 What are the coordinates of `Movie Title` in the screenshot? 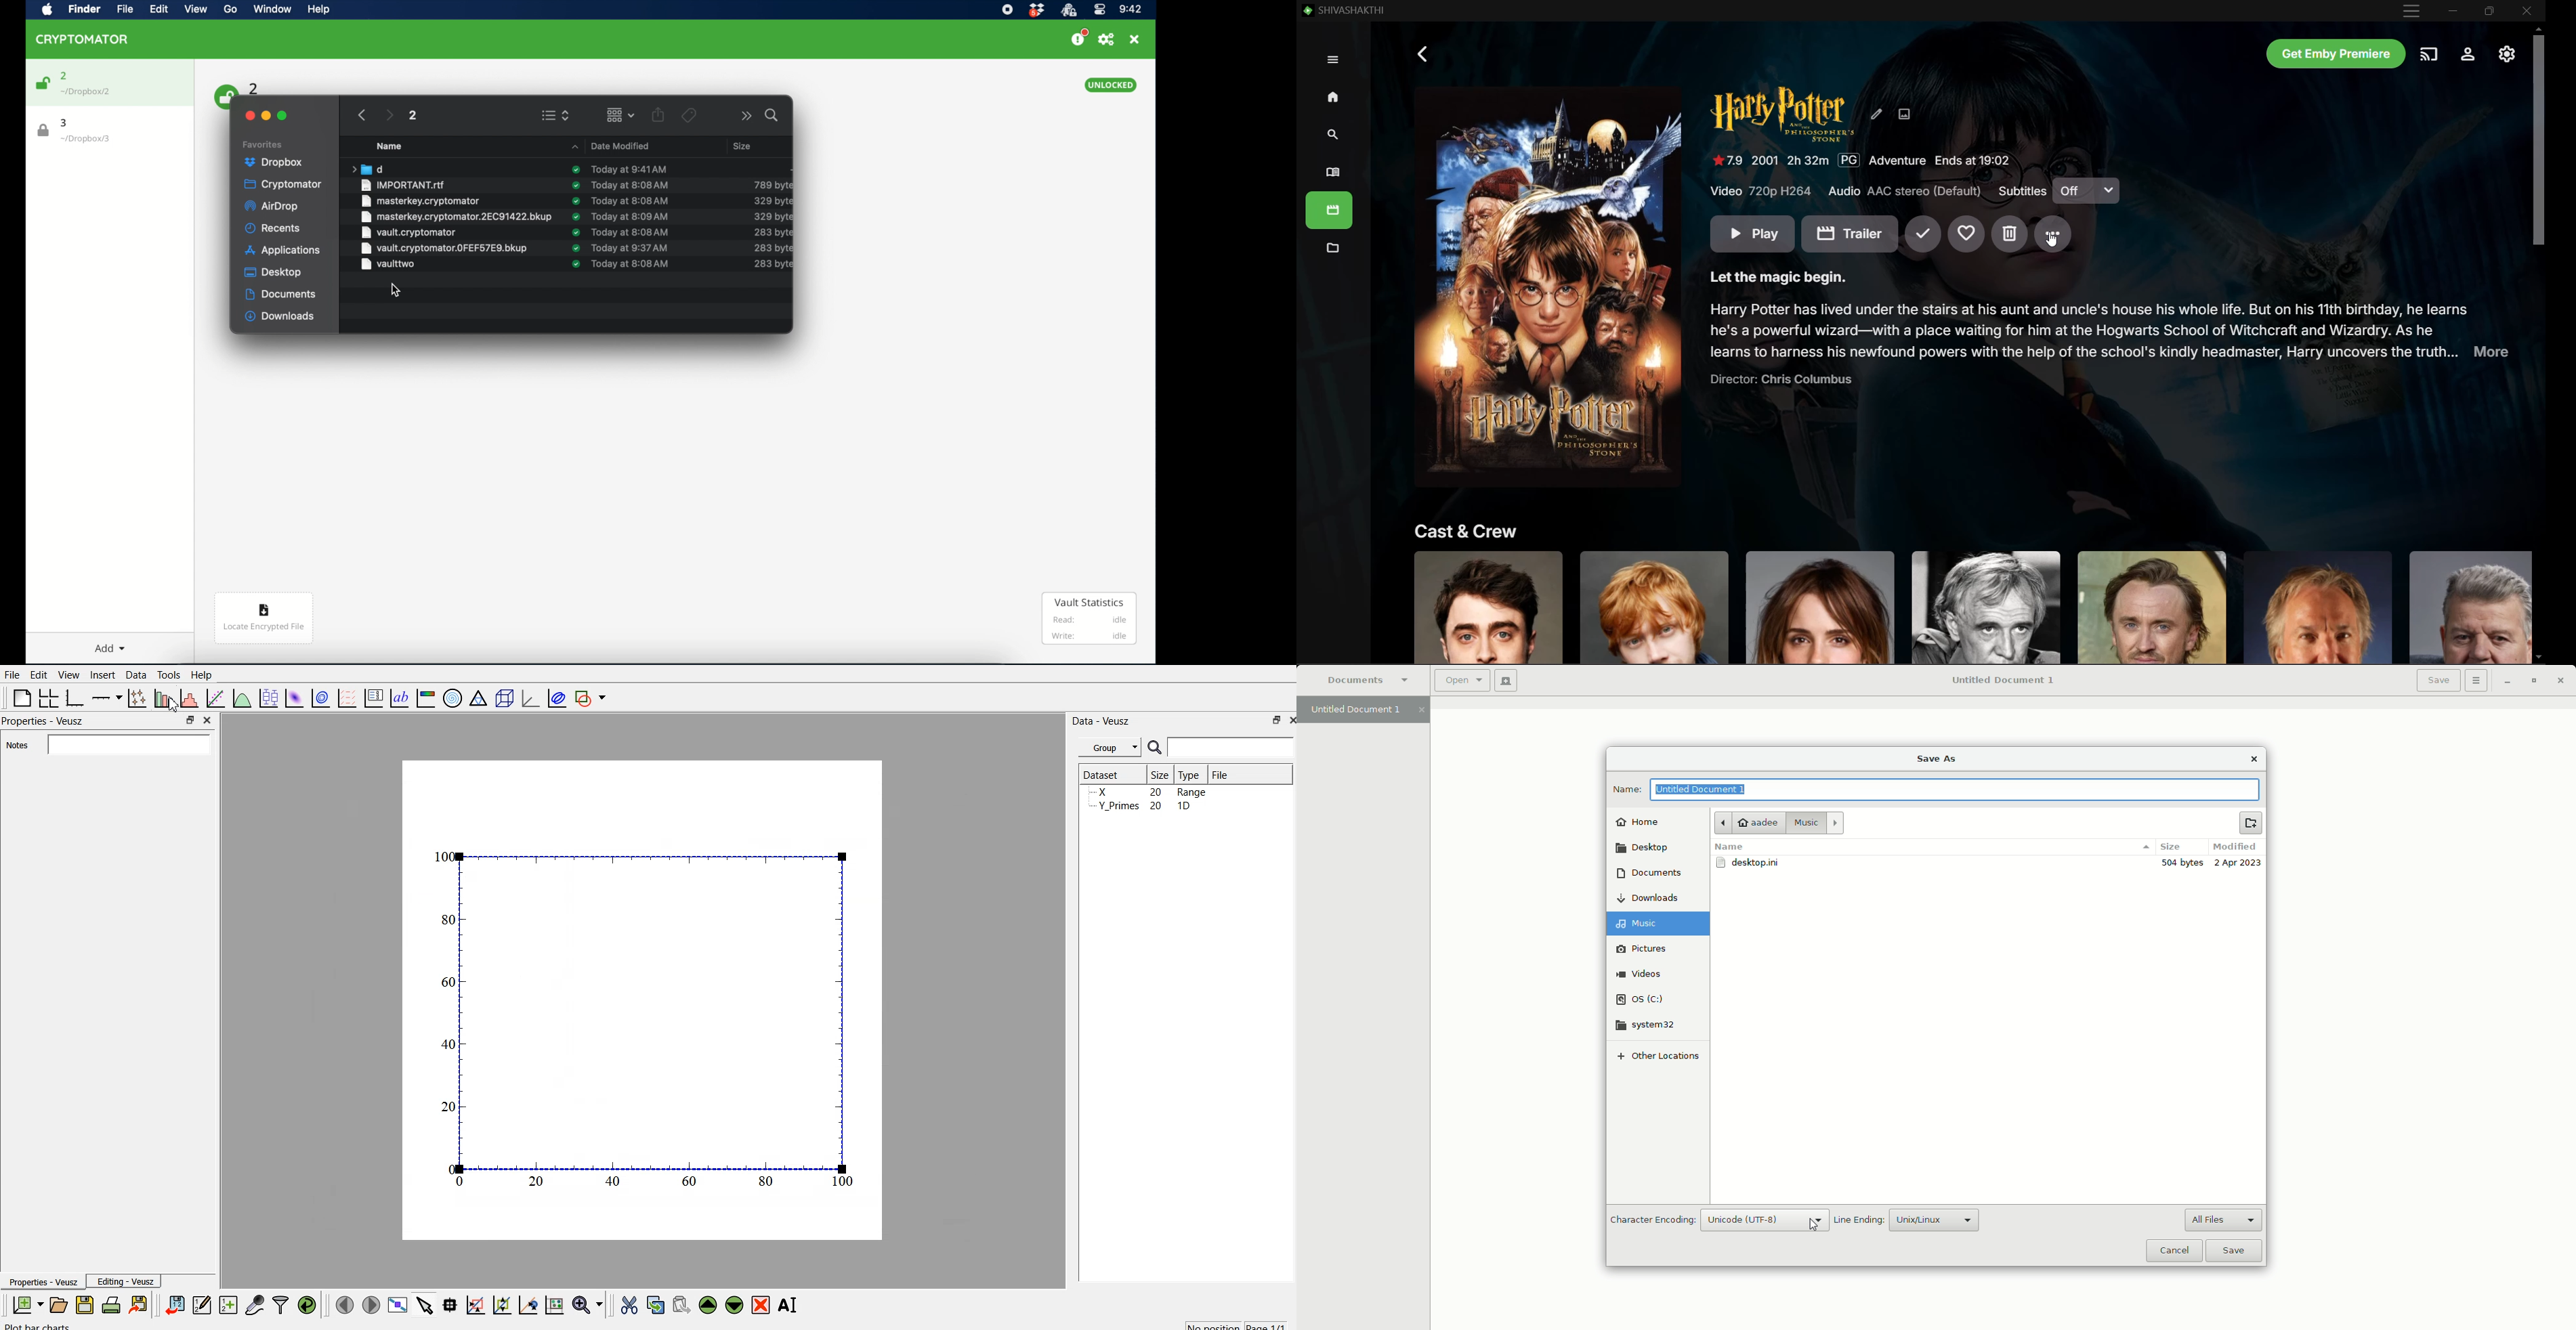 It's located at (1783, 114).